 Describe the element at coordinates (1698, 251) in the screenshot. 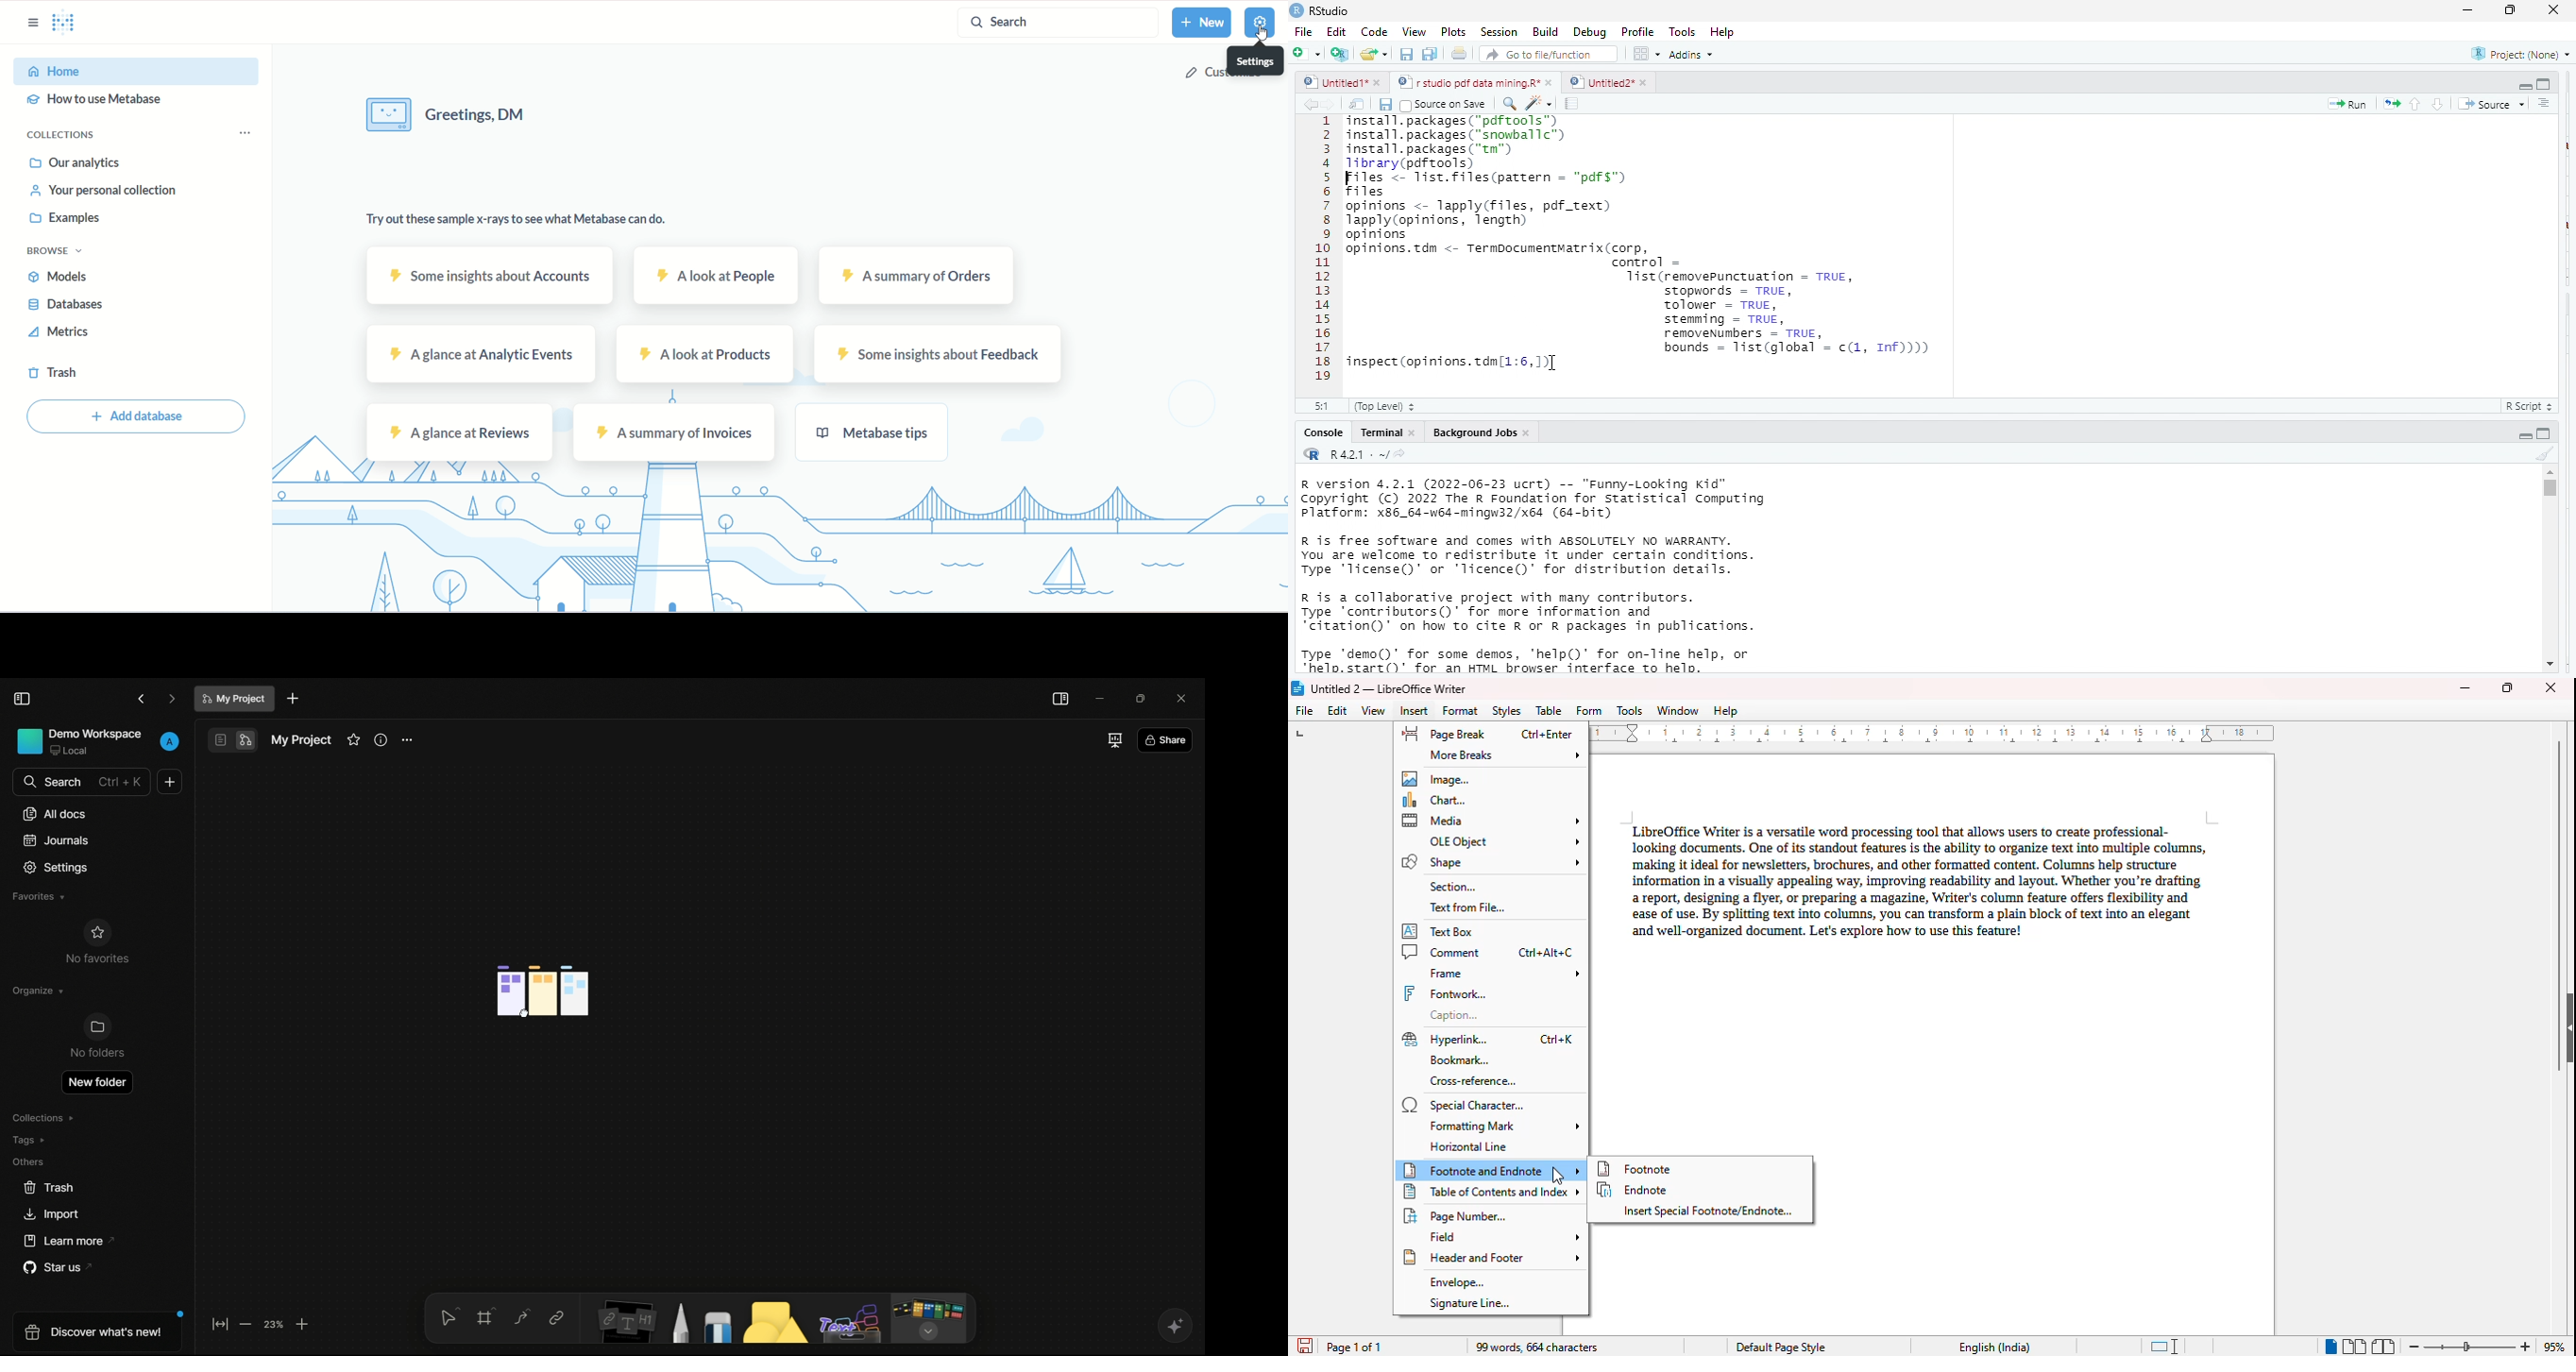

I see `> install.packages("snowballc")

3 install. packages("tn")

+ 1ibrary(pdftools)

5 Files < Mist. Files (parcern - "pdfs"

5 Files

7 opinions <- lapply(files, pdf_text)

8 apply (opinions, length)

5 opinions

0 opinions. tdm <- Termpocumentvatrix (corp,

1 control =

2 Tist(removepunctuation = TRUE,
3 stopwords = TRUE,

A Tolower = TRUE,

5 stemming = TRUE,

3 removeNumbers = TRUE,

7 bounds = Tist(global = c(1, 1n))))
8 inspect (opinions. tdn(1:6,1)

5` at that location.